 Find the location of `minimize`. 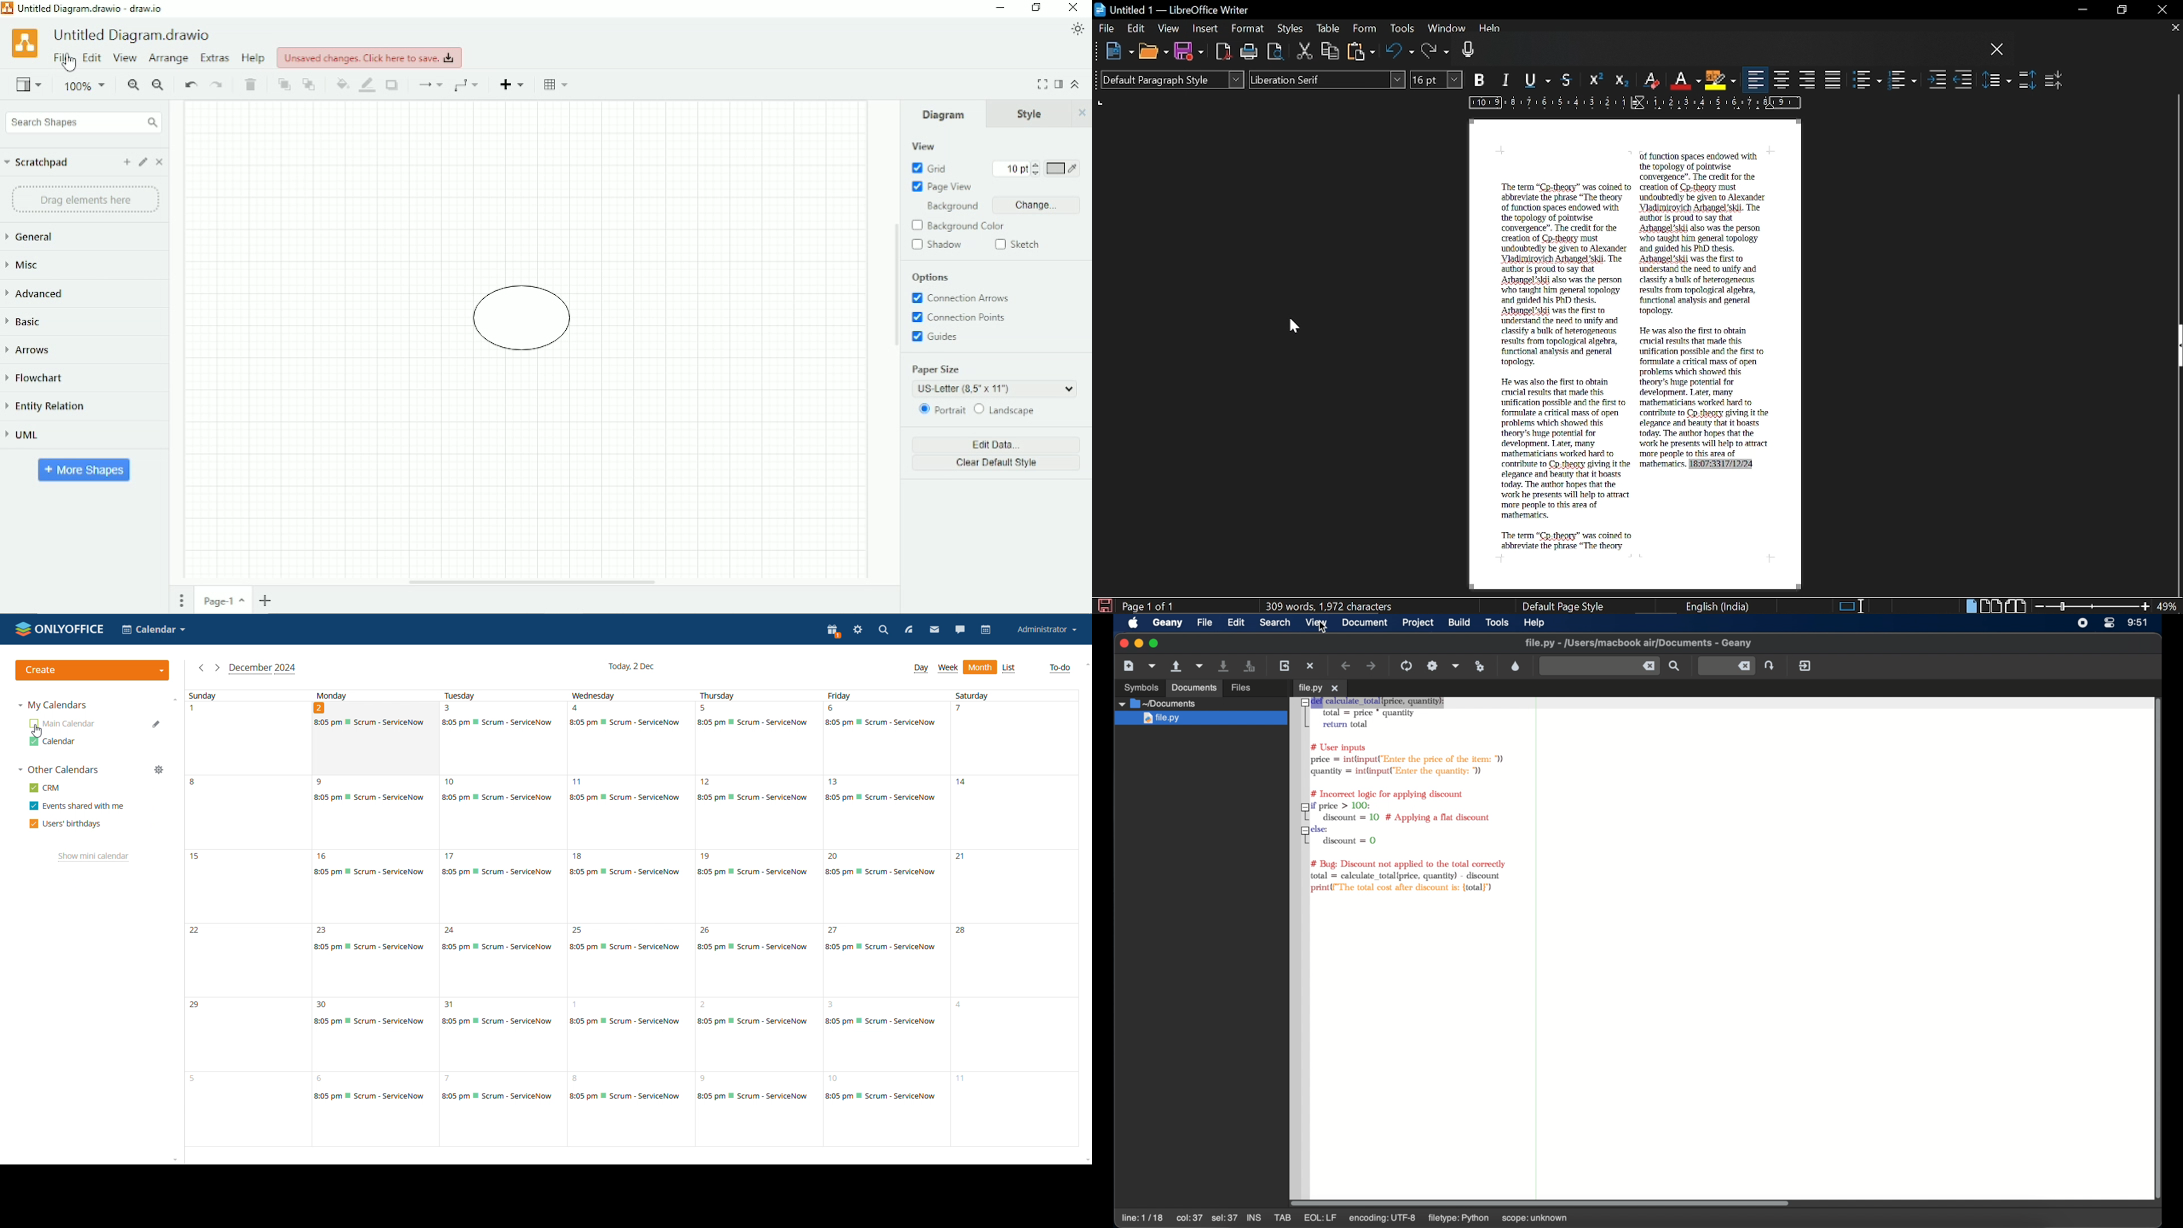

minimize is located at coordinates (1139, 644).